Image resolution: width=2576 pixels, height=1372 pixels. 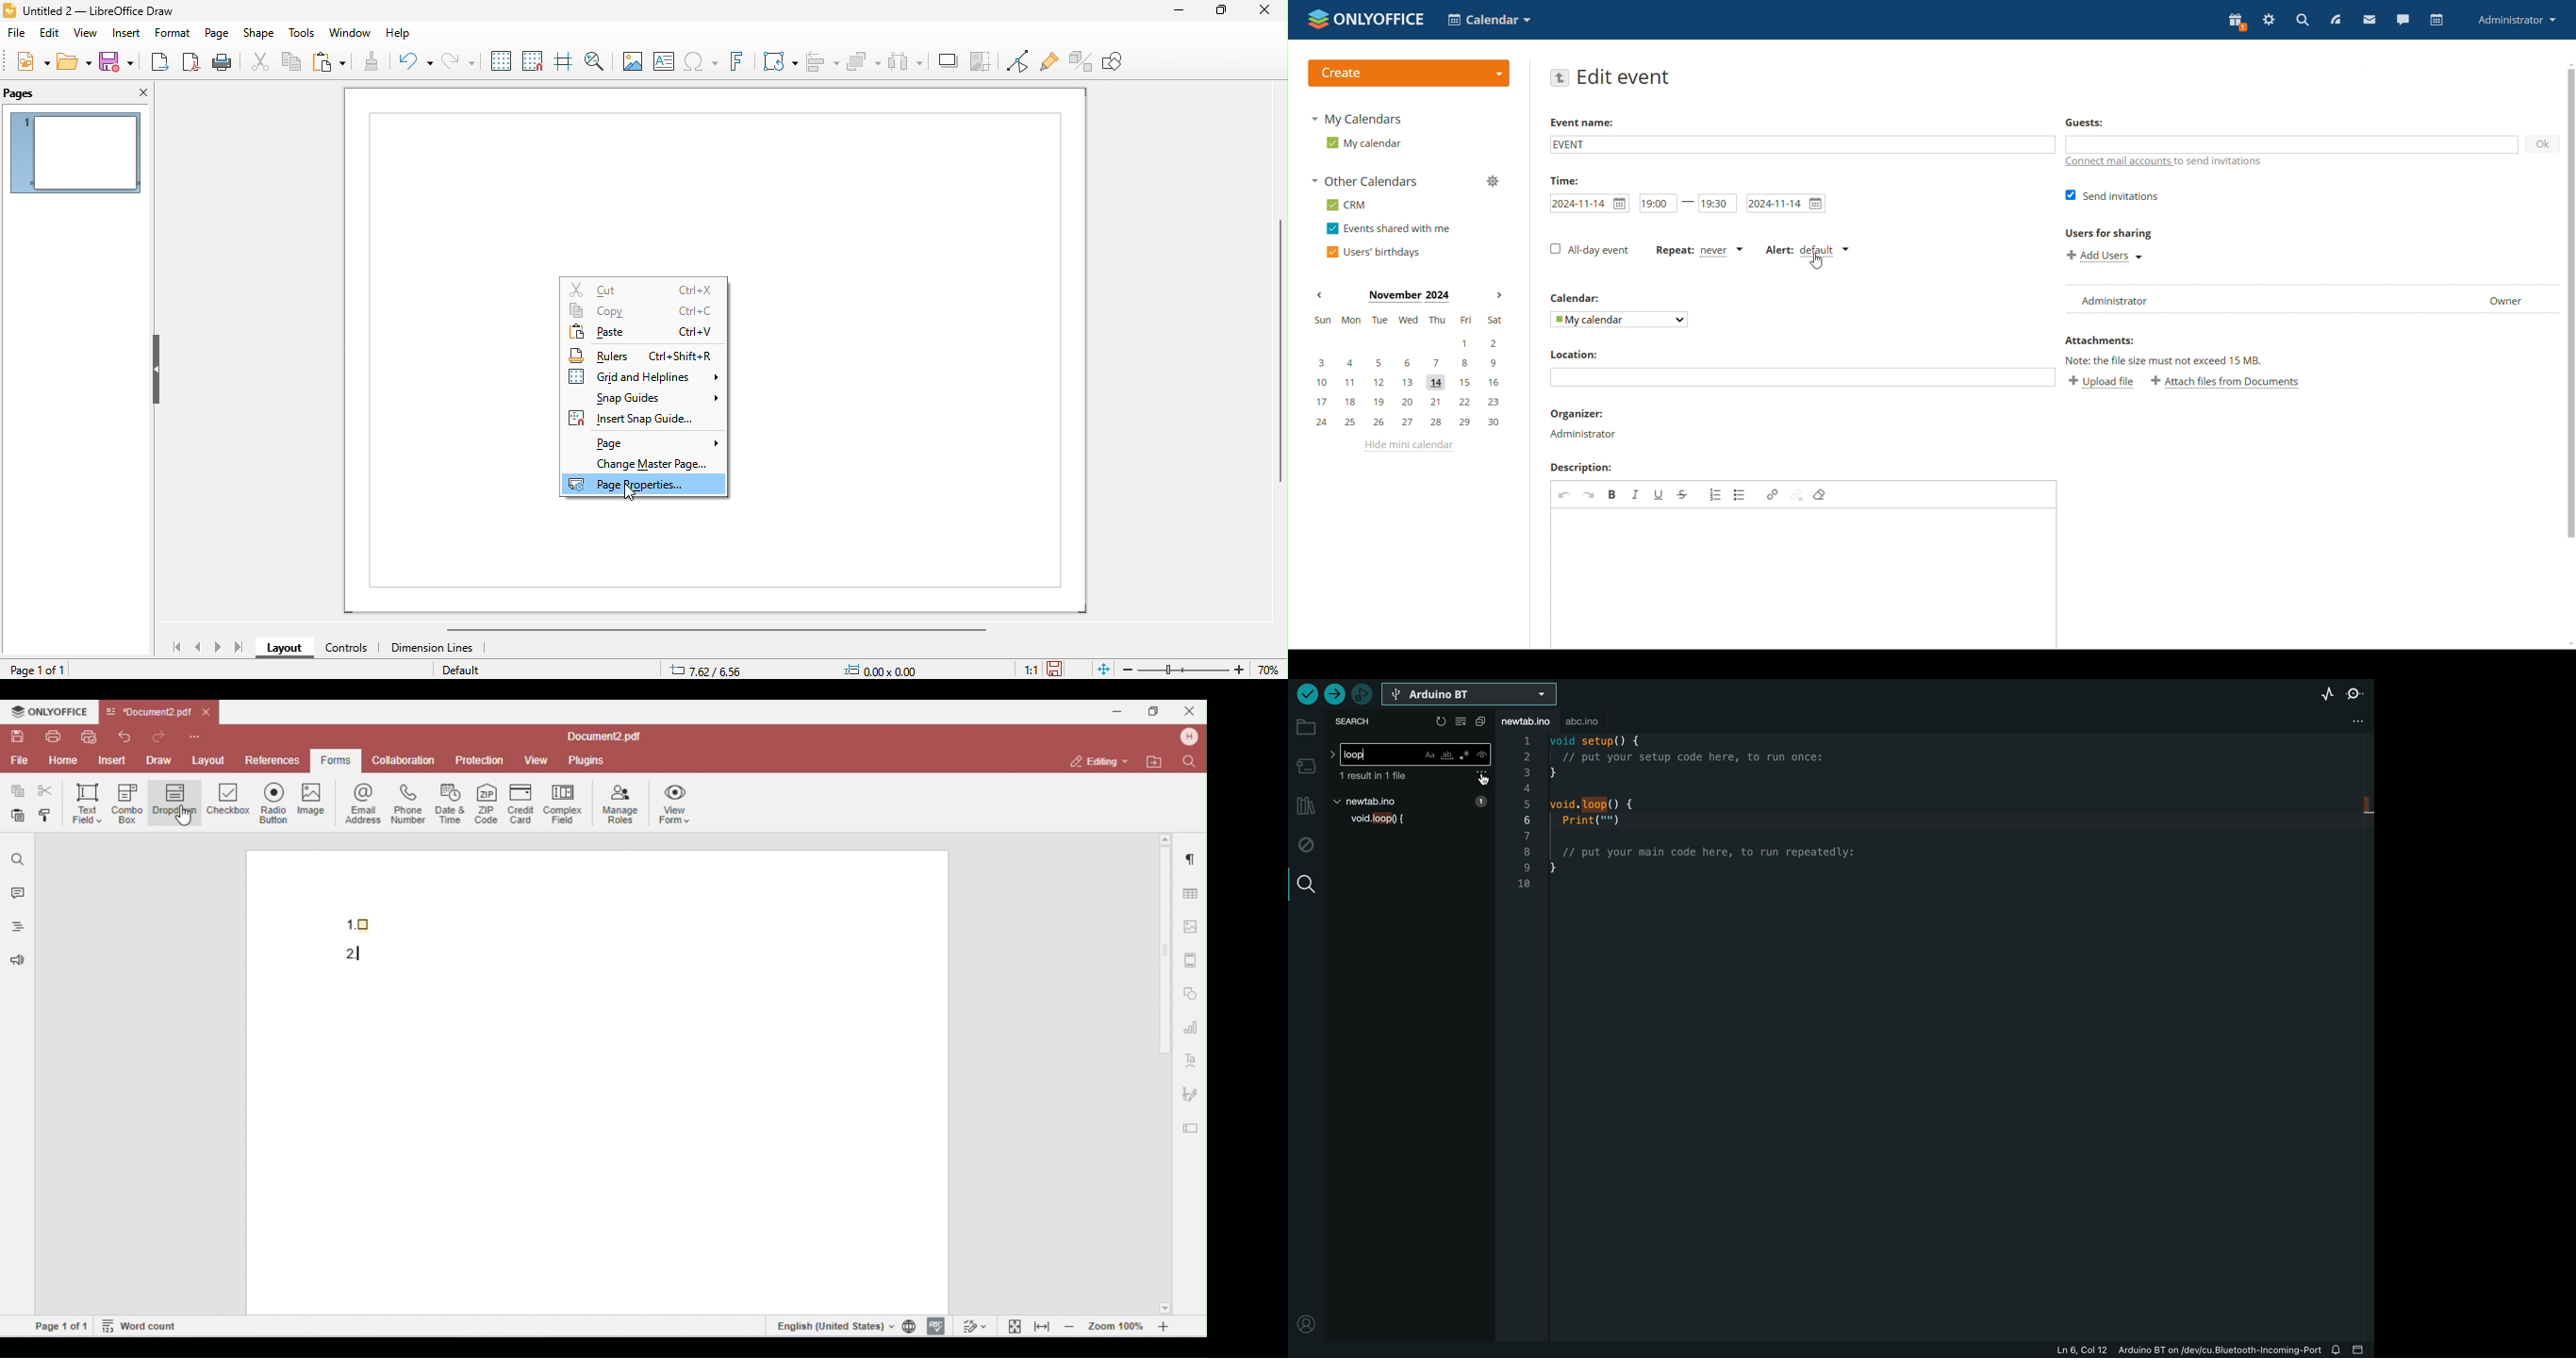 I want to click on previous, so click(x=200, y=648).